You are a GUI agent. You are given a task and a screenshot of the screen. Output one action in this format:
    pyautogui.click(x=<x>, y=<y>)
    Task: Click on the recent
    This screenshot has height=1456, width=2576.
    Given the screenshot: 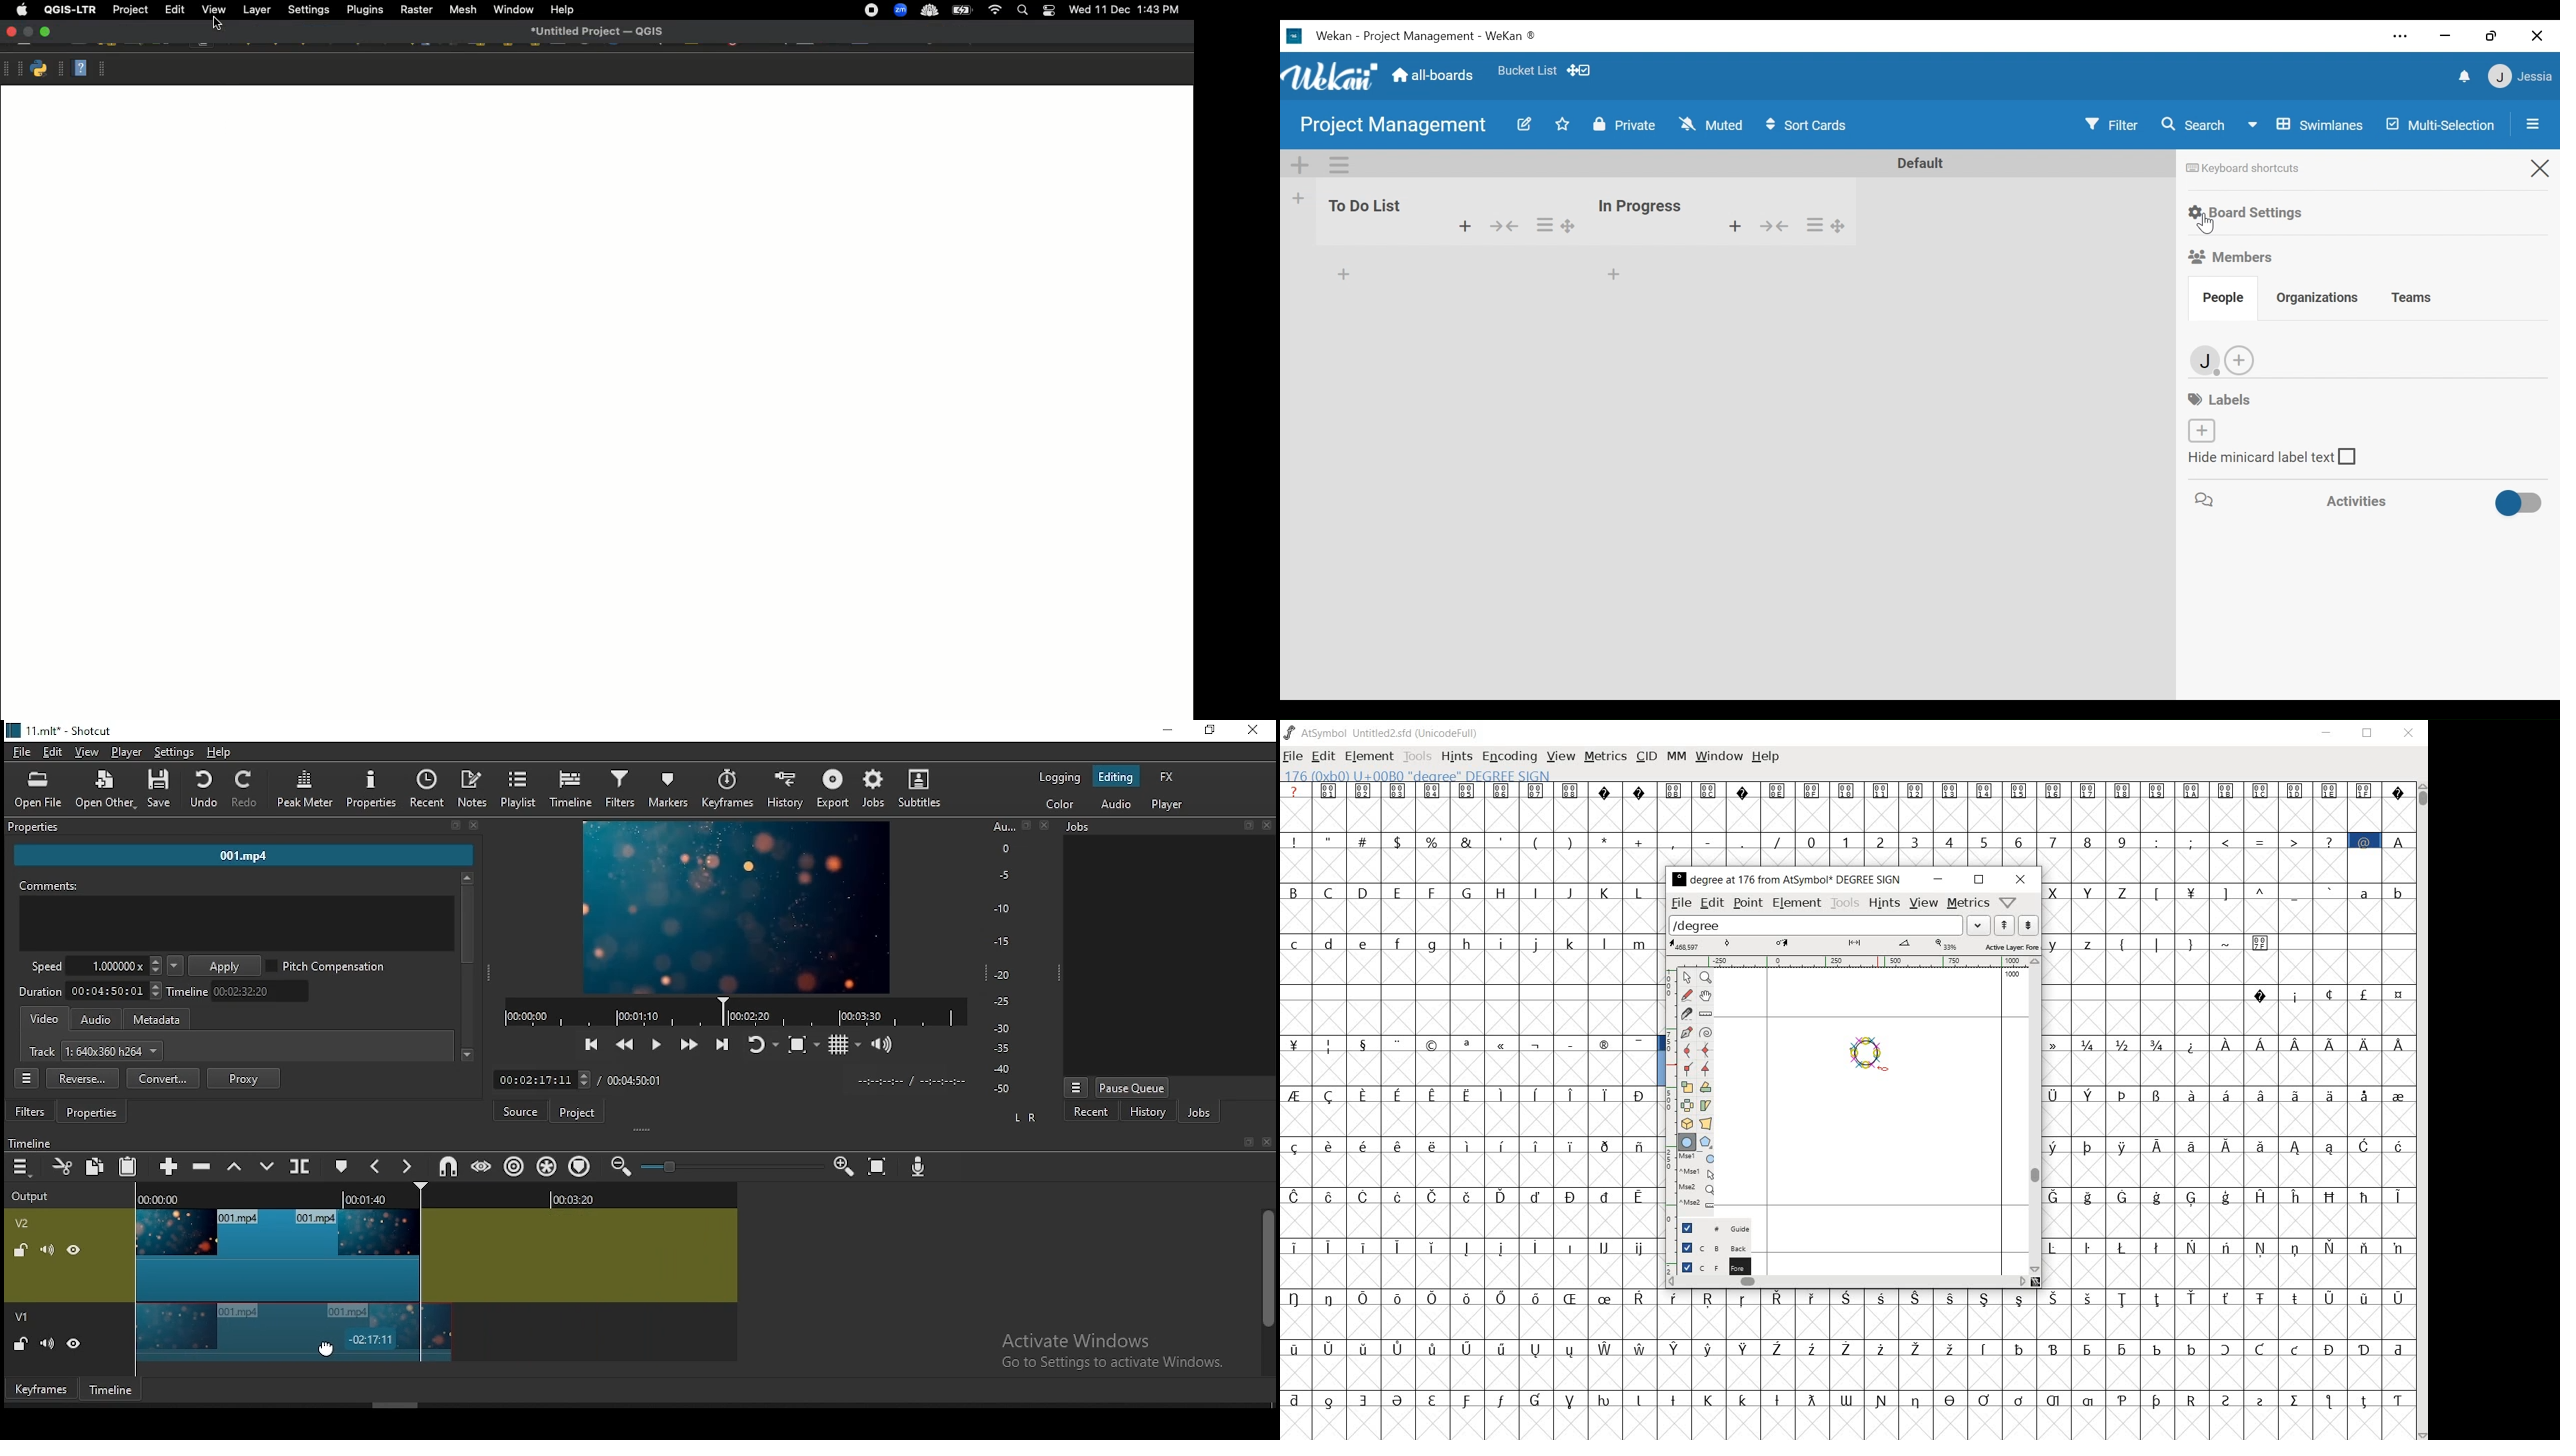 What is the action you would take?
    pyautogui.click(x=428, y=789)
    